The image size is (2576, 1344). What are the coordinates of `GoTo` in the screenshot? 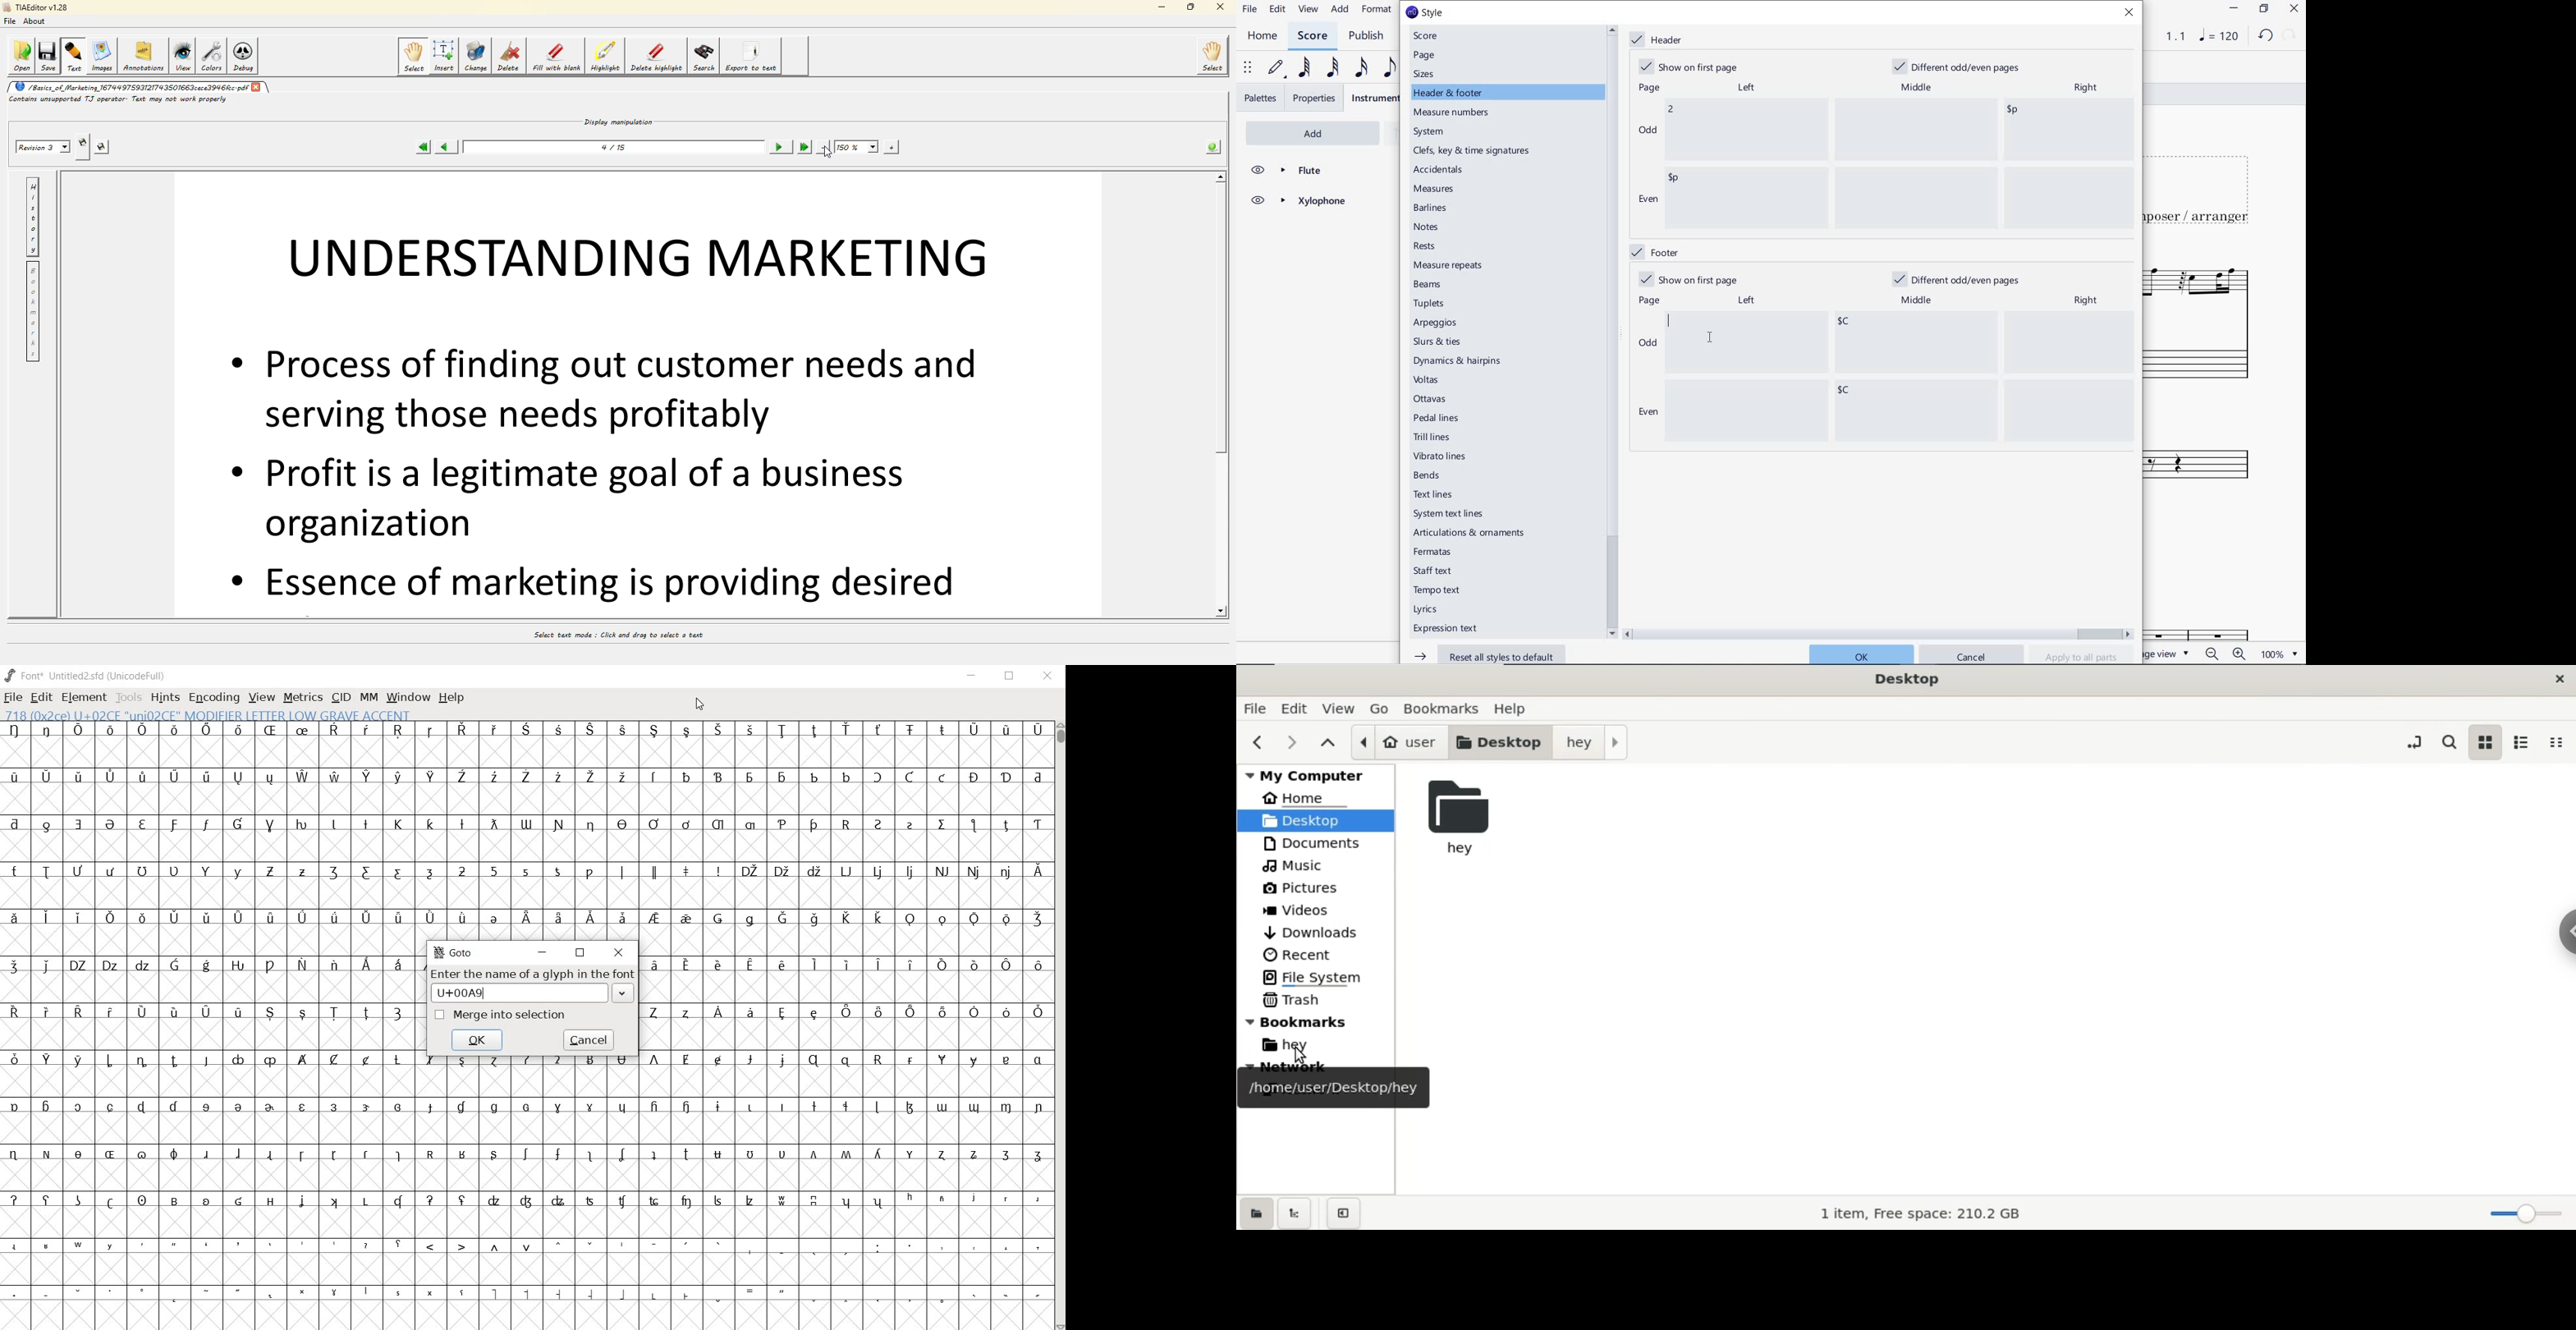 It's located at (459, 953).